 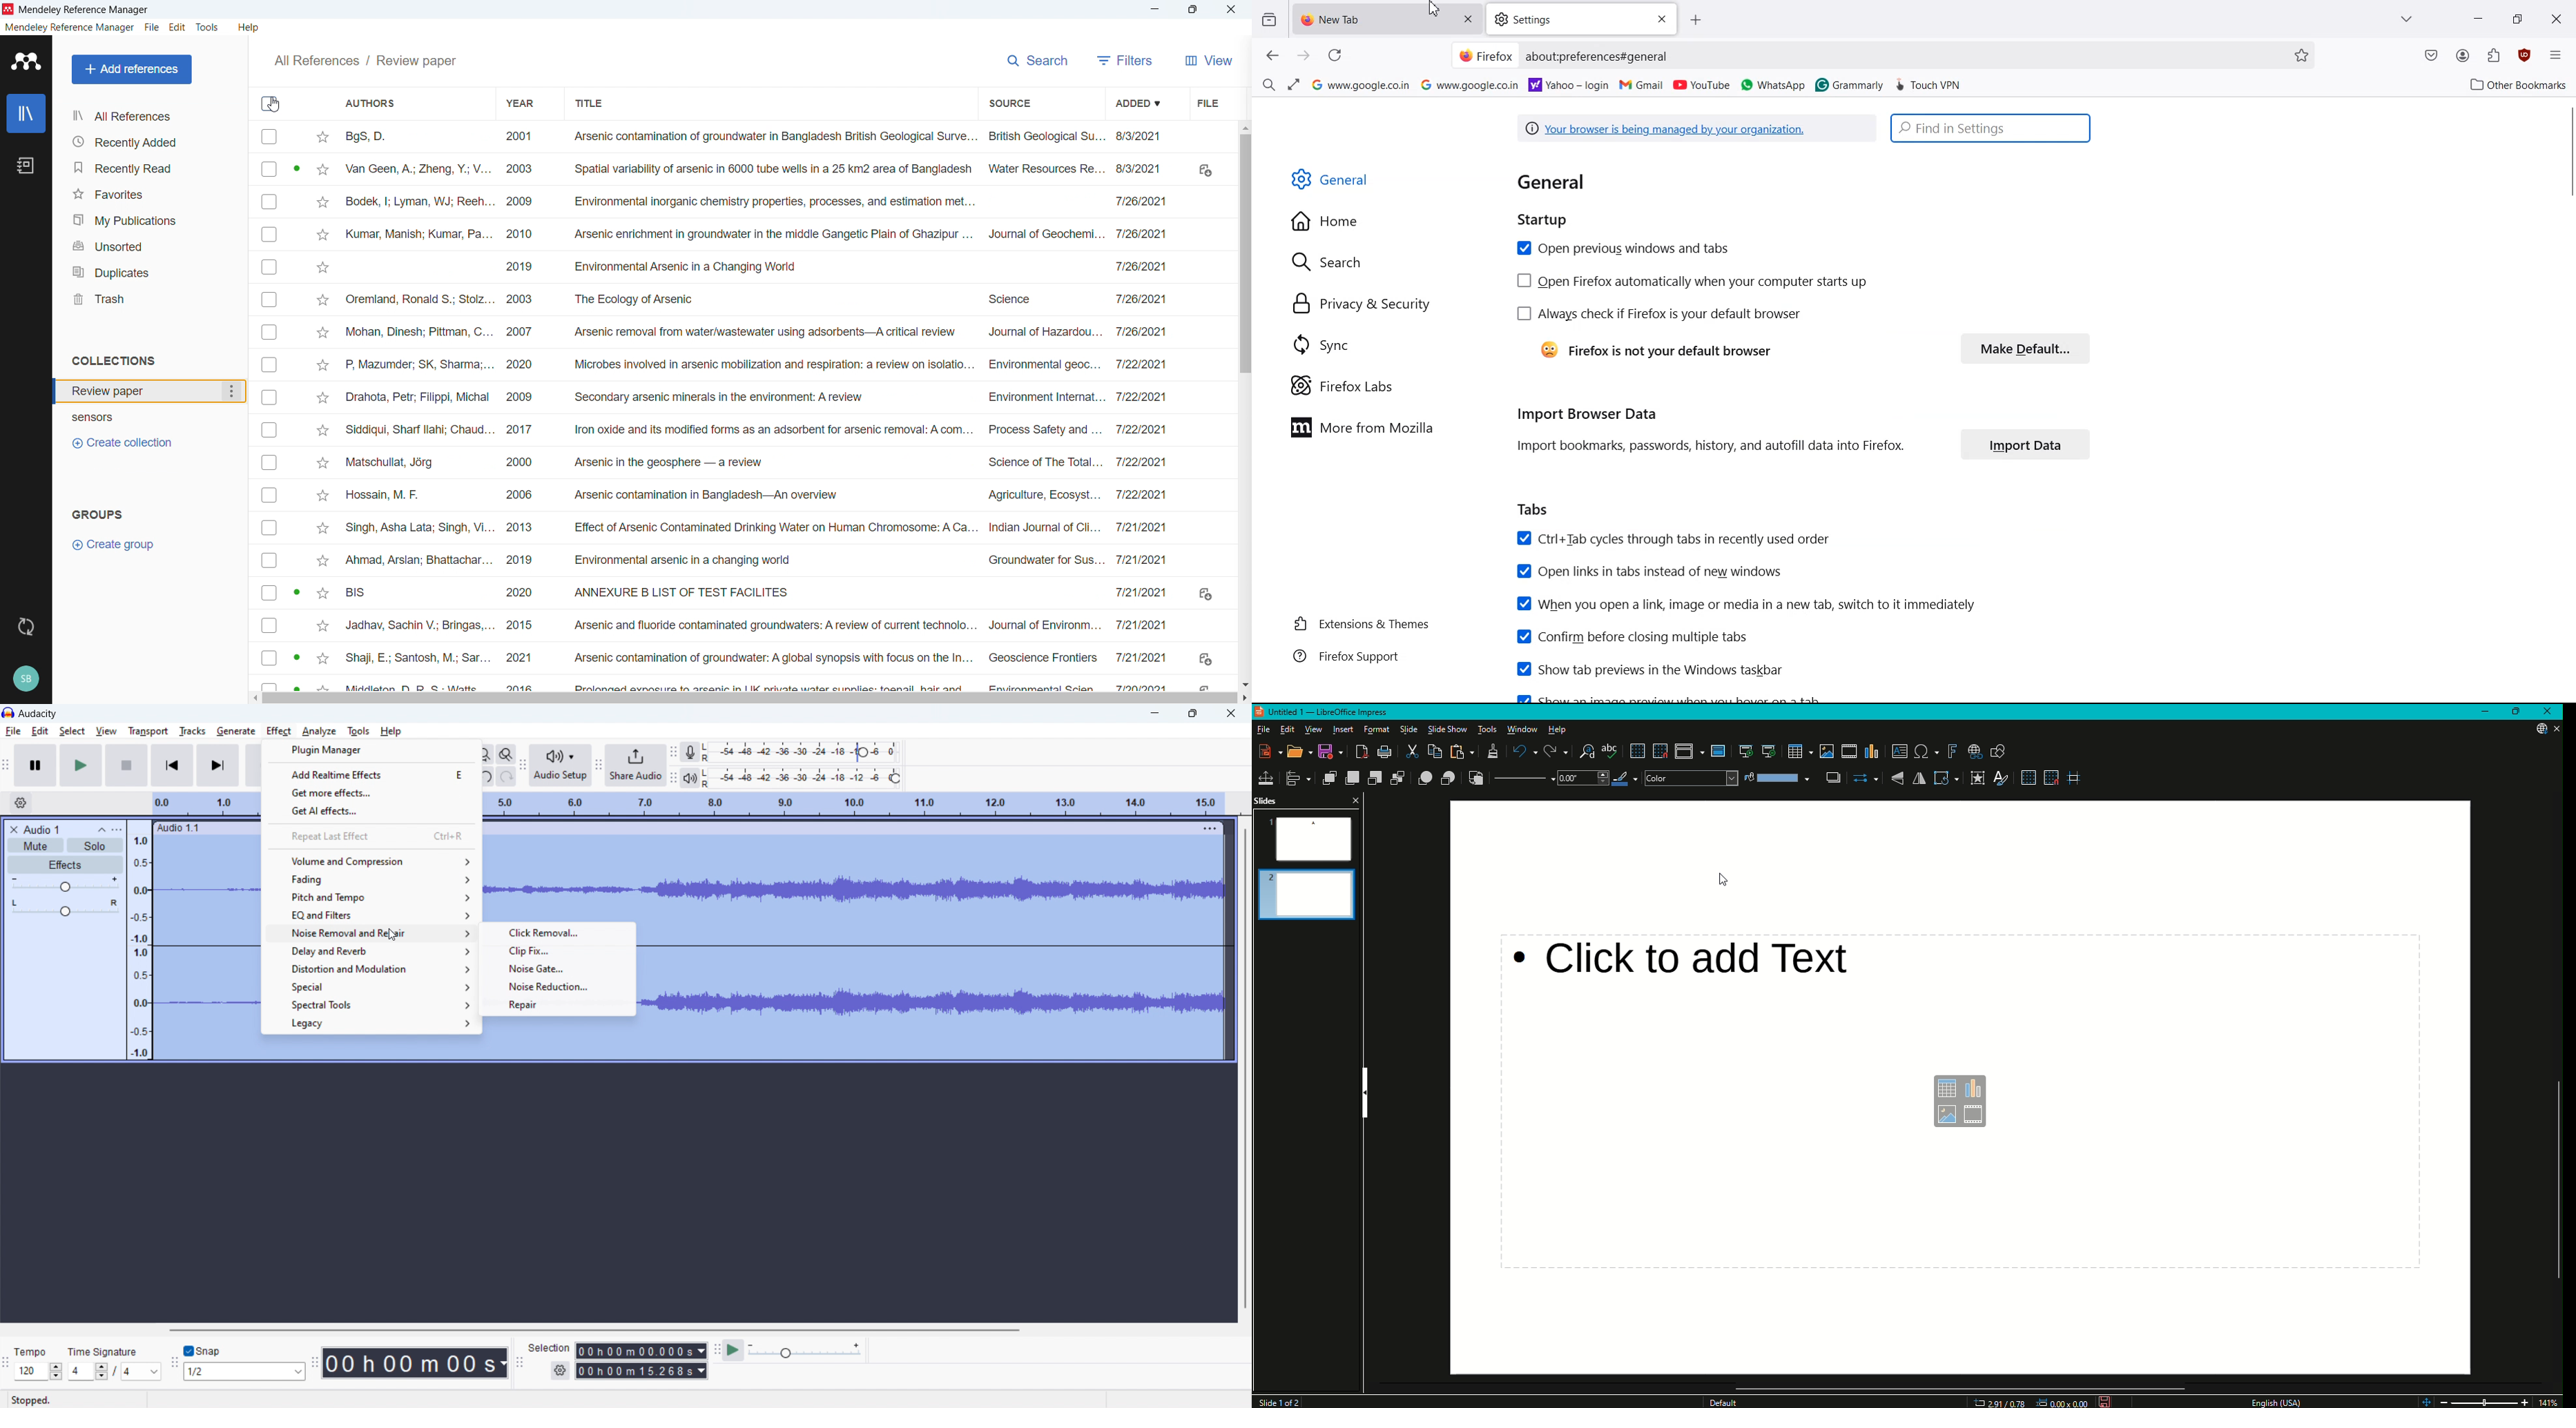 What do you see at coordinates (72, 731) in the screenshot?
I see `select` at bounding box center [72, 731].